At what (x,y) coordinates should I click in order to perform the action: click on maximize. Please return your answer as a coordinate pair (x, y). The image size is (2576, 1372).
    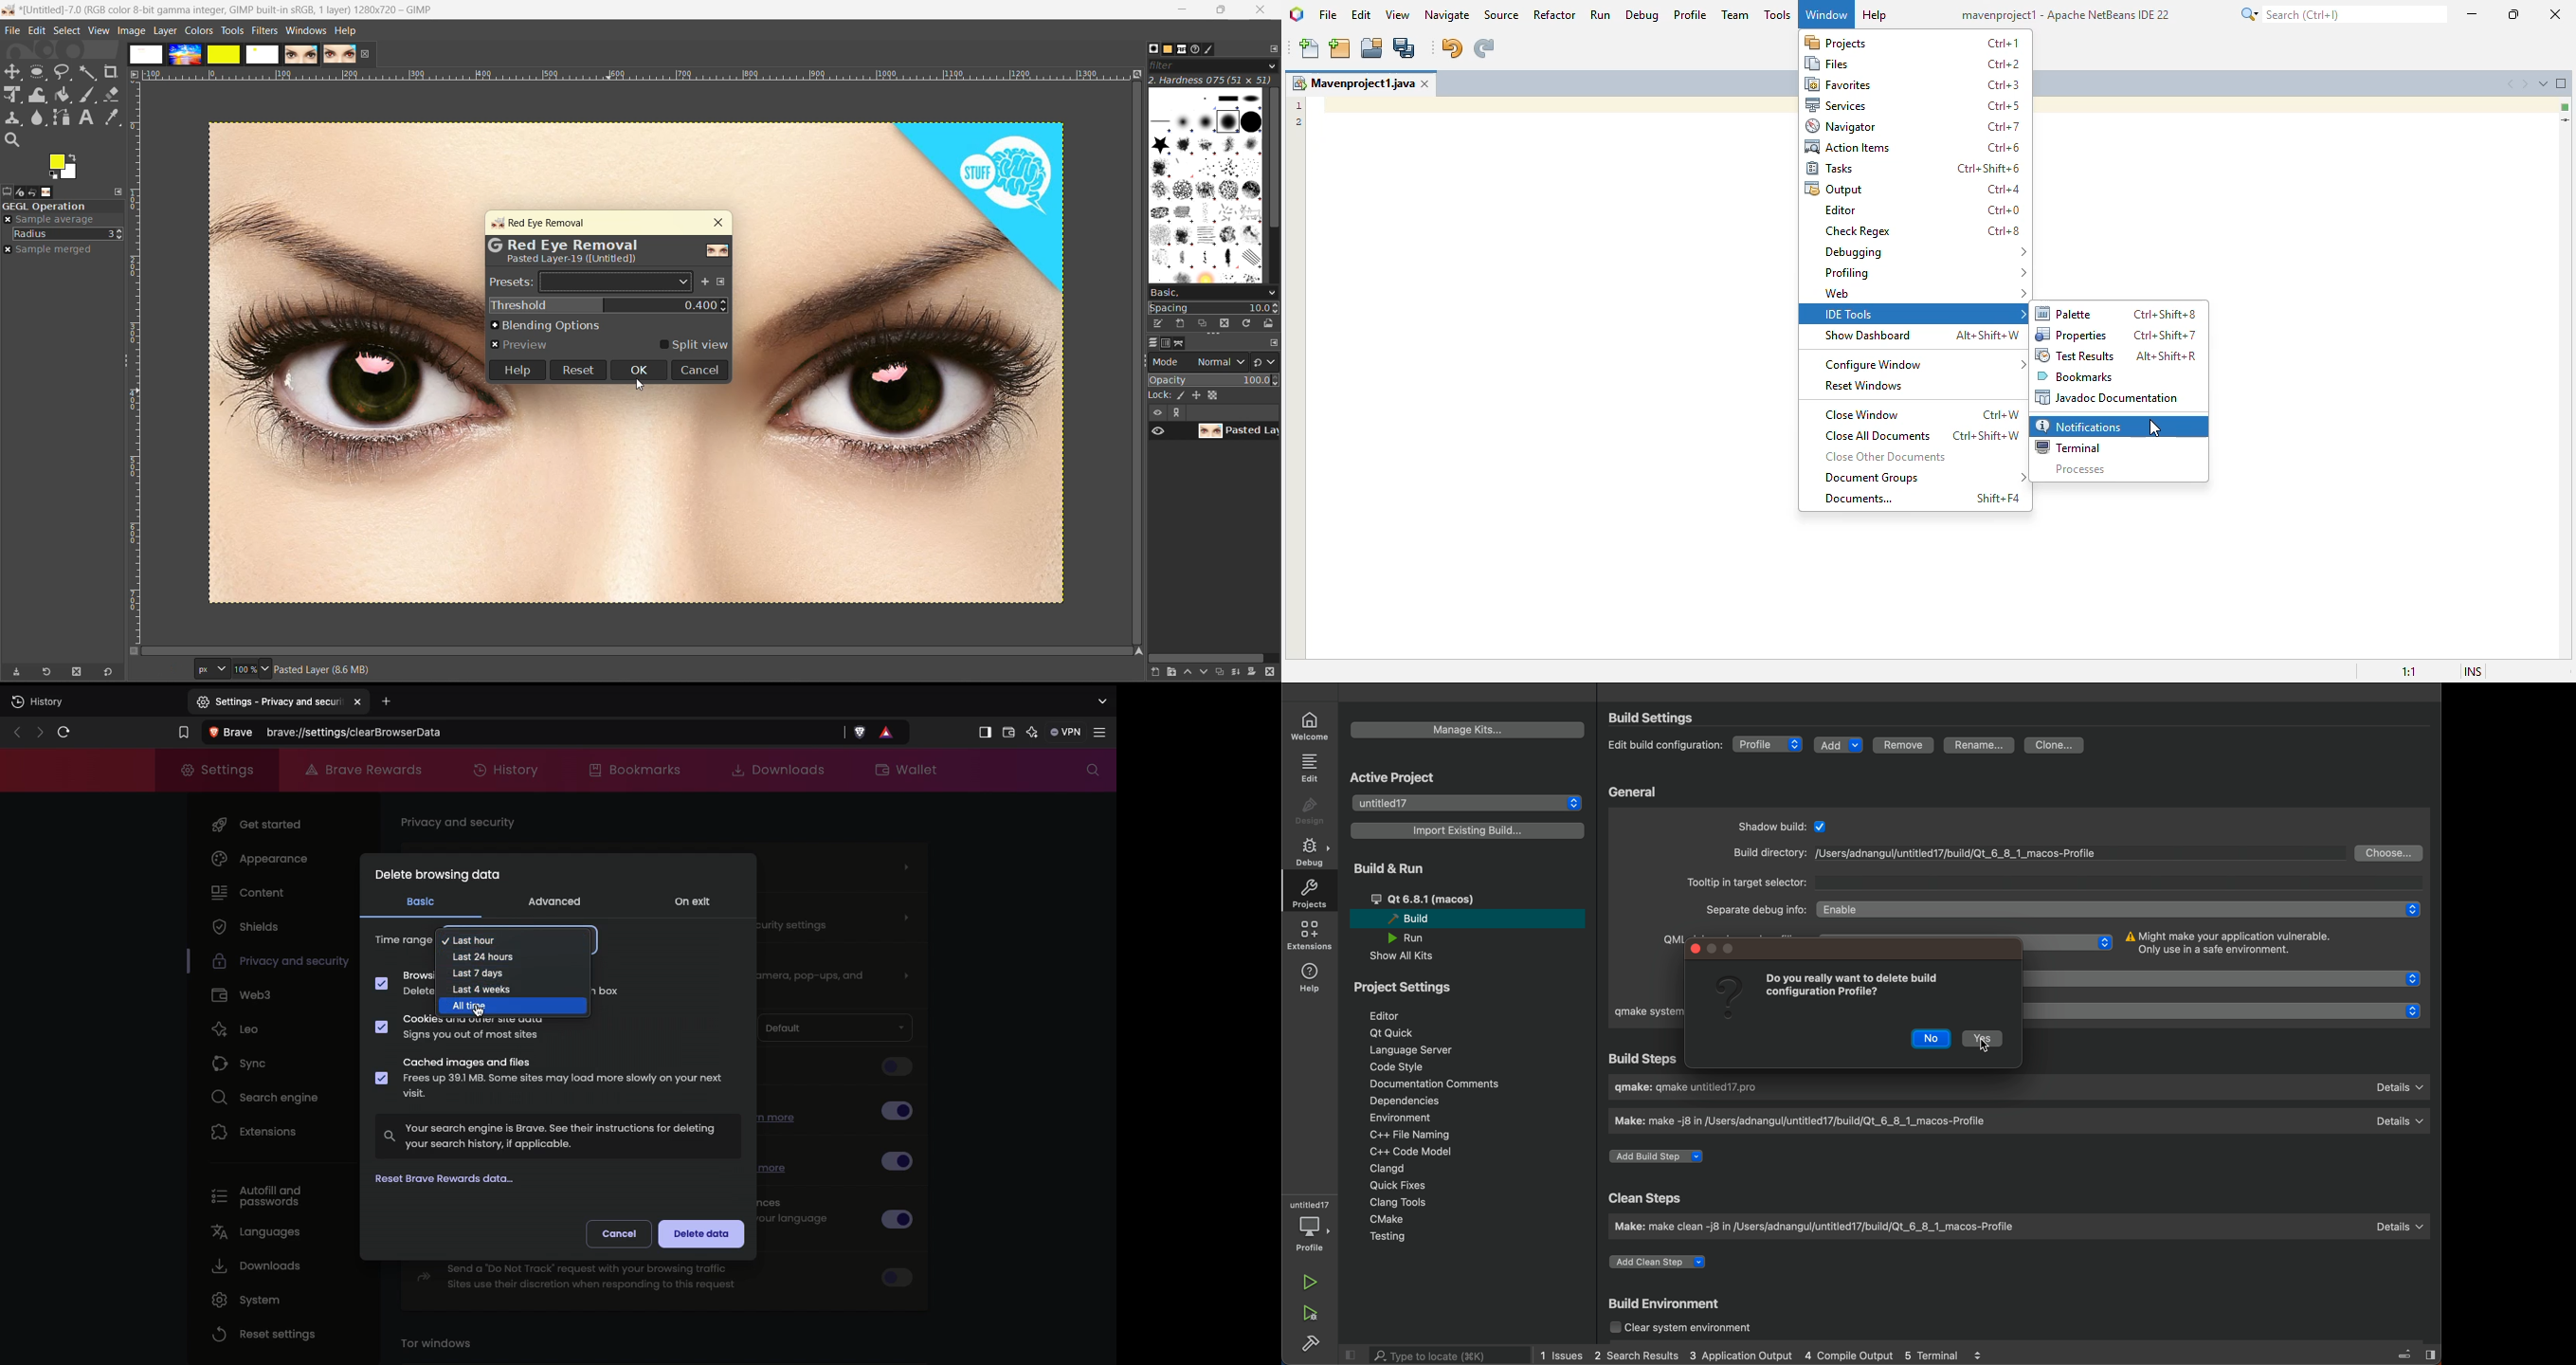
    Looking at the image, I should click on (1221, 13).